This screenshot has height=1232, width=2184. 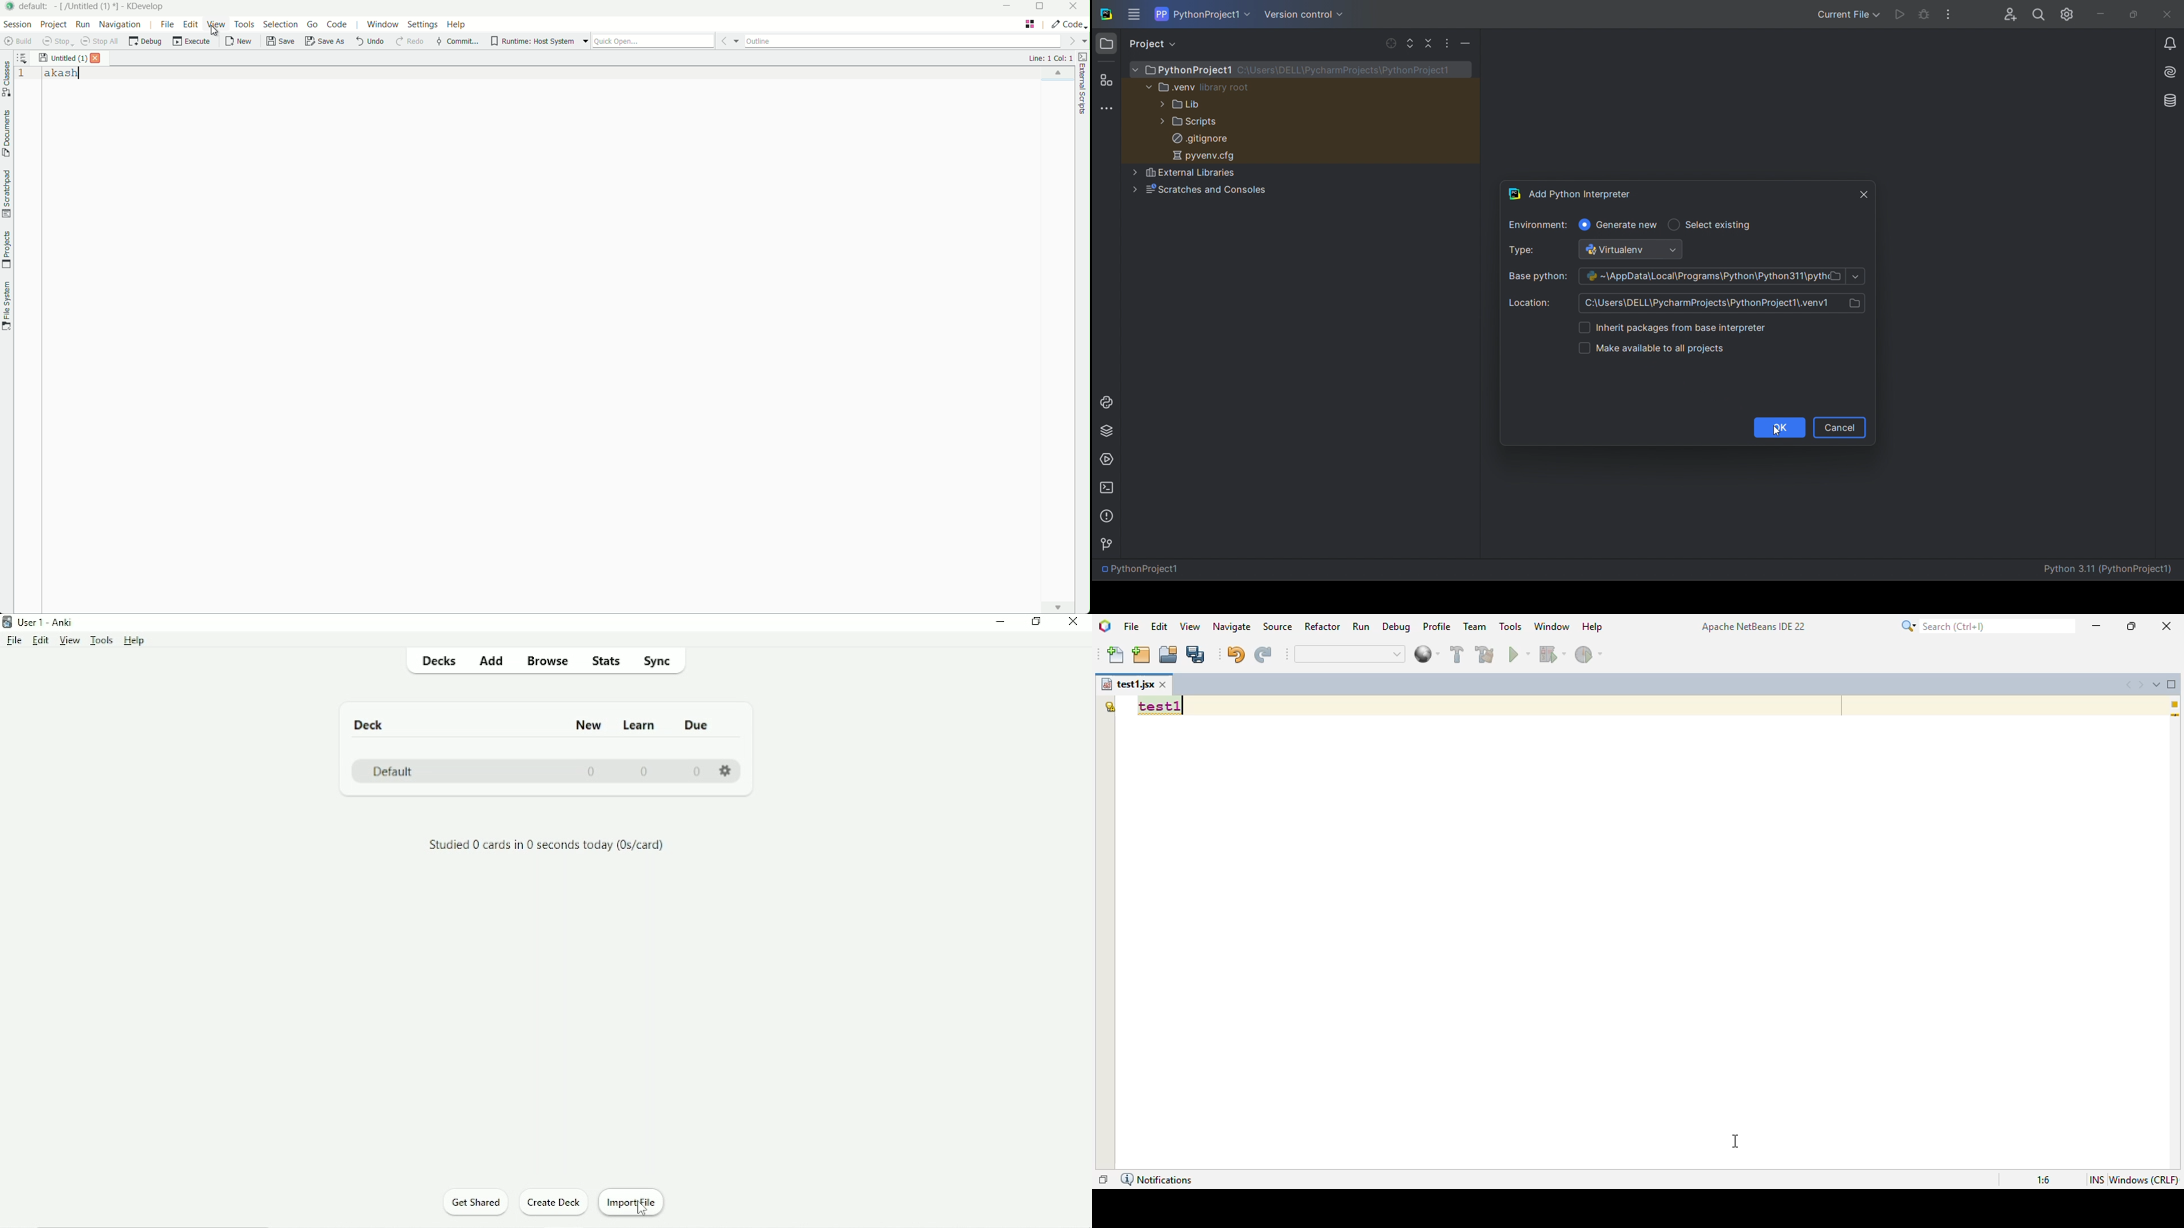 I want to click on type, so click(x=1607, y=250).